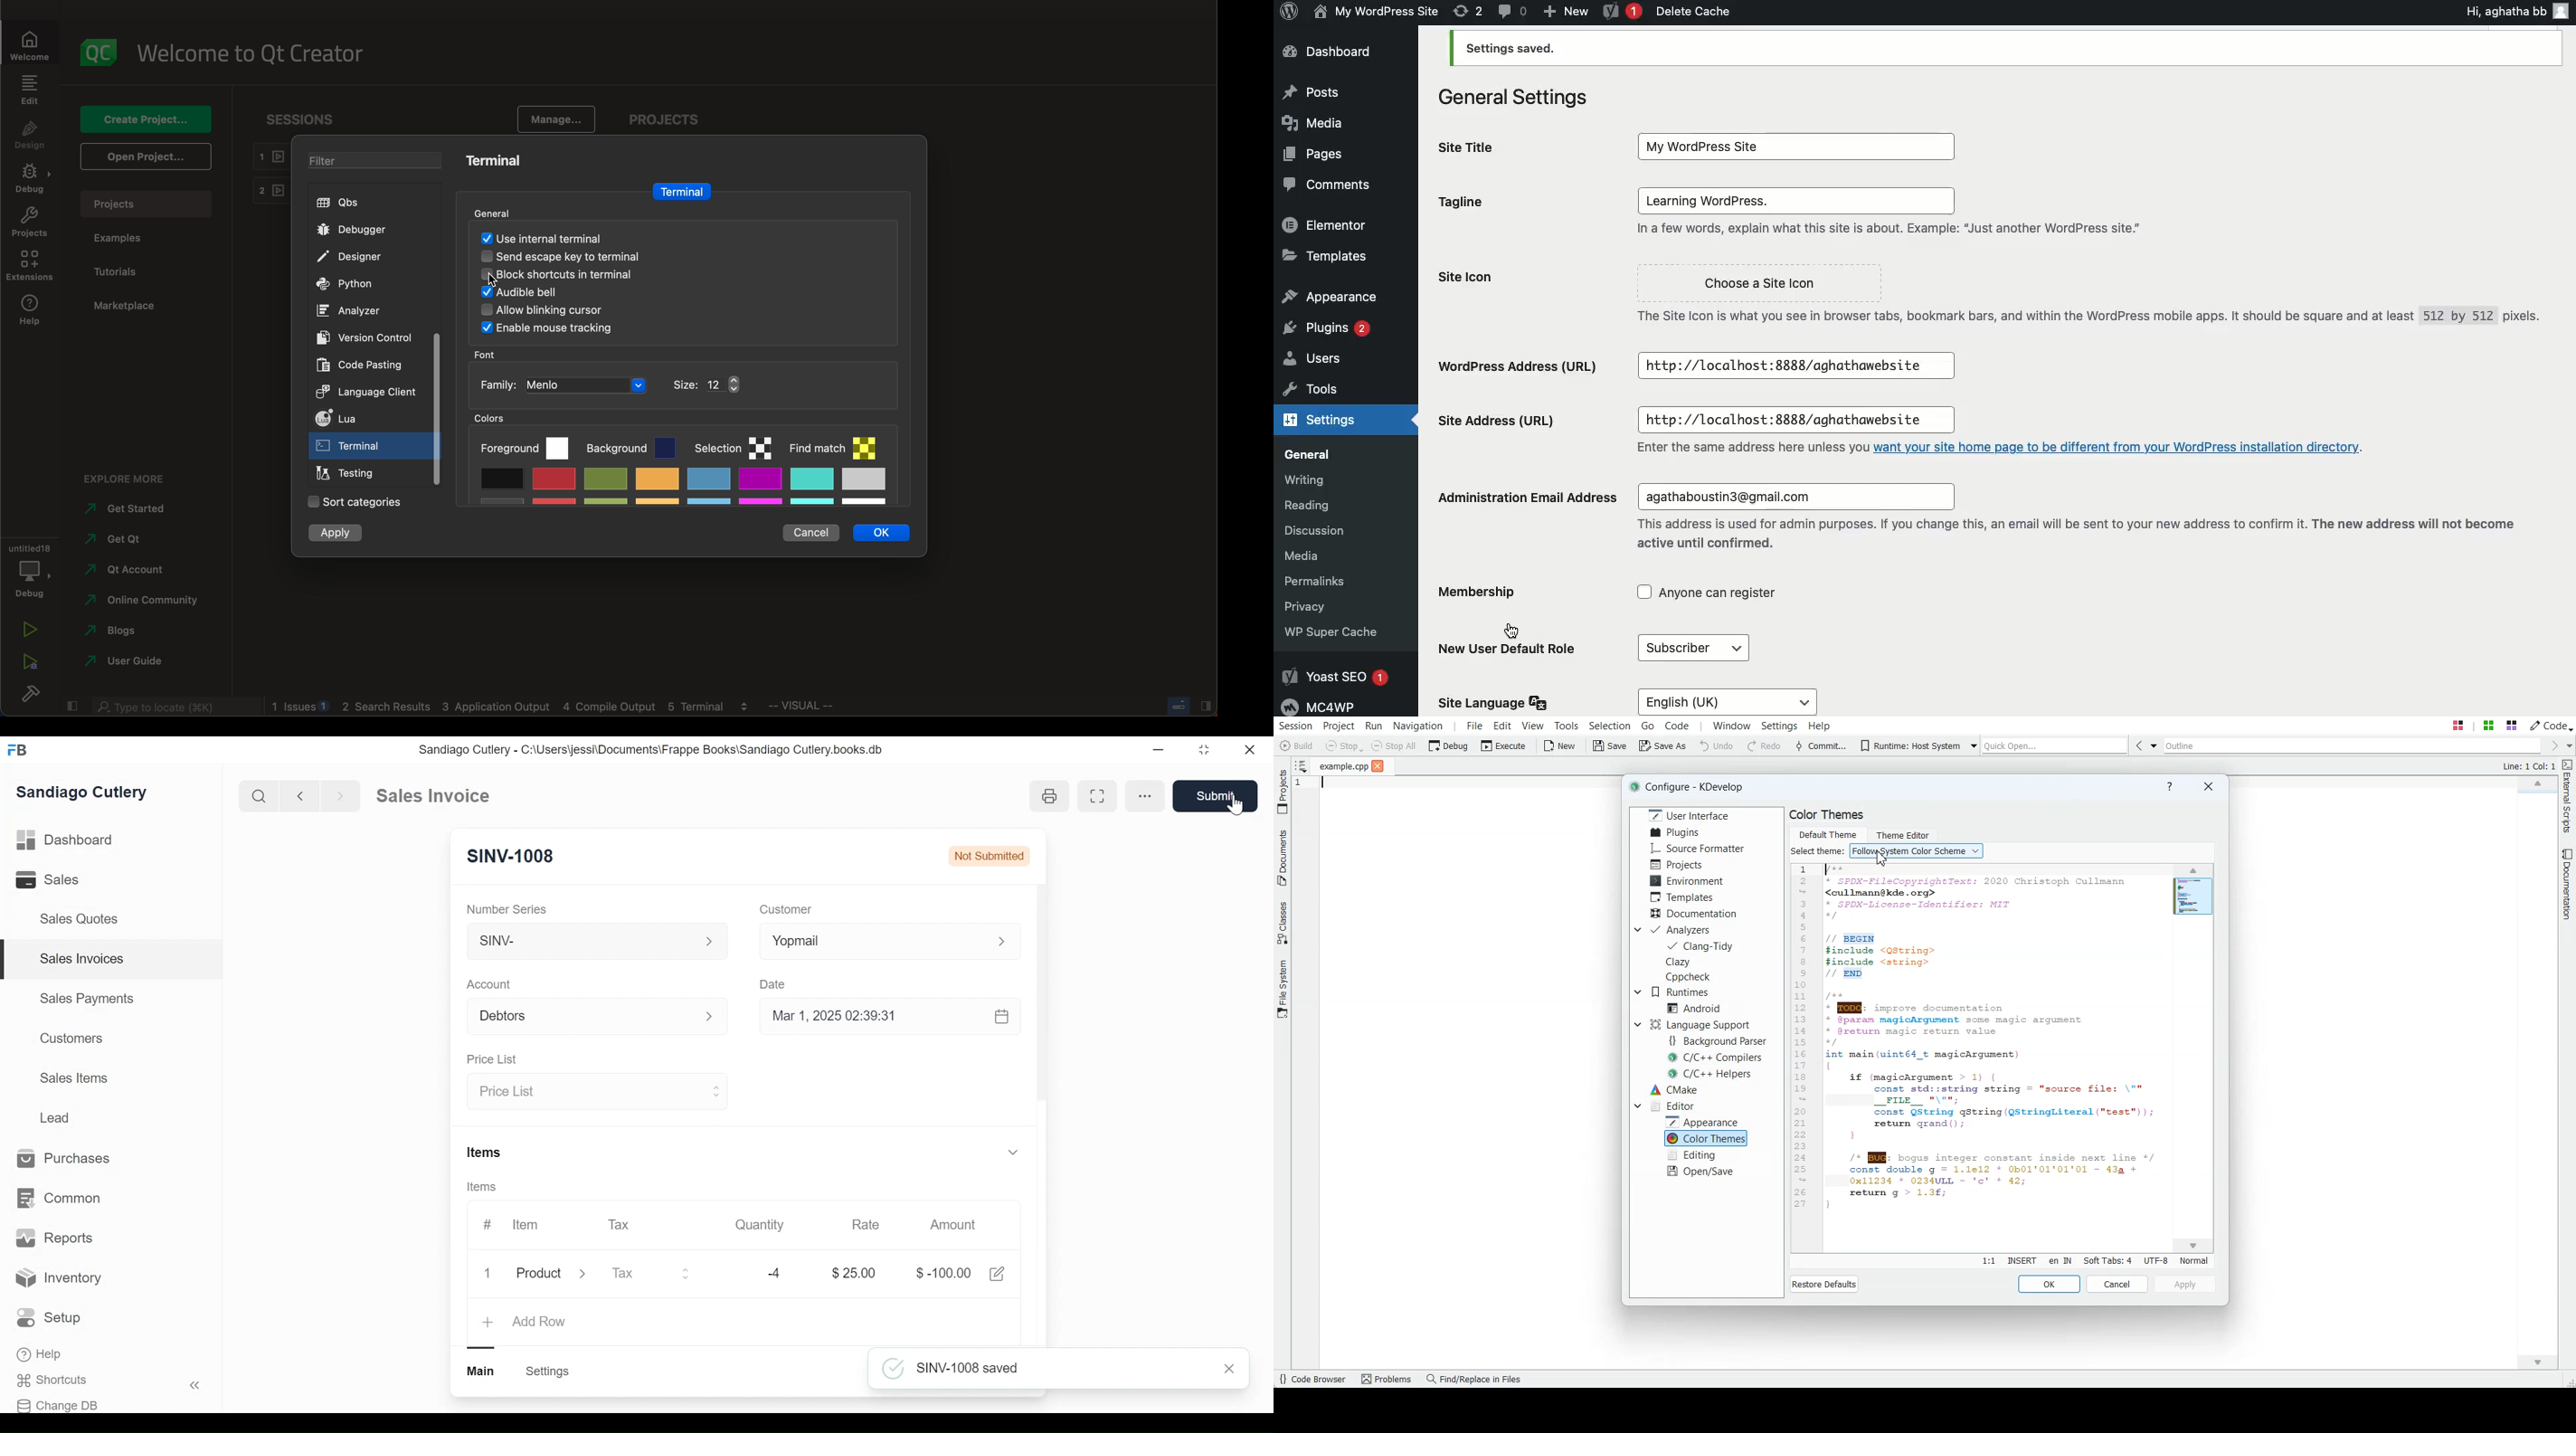 This screenshot has width=2576, height=1456. I want to click on Quantity, so click(761, 1225).